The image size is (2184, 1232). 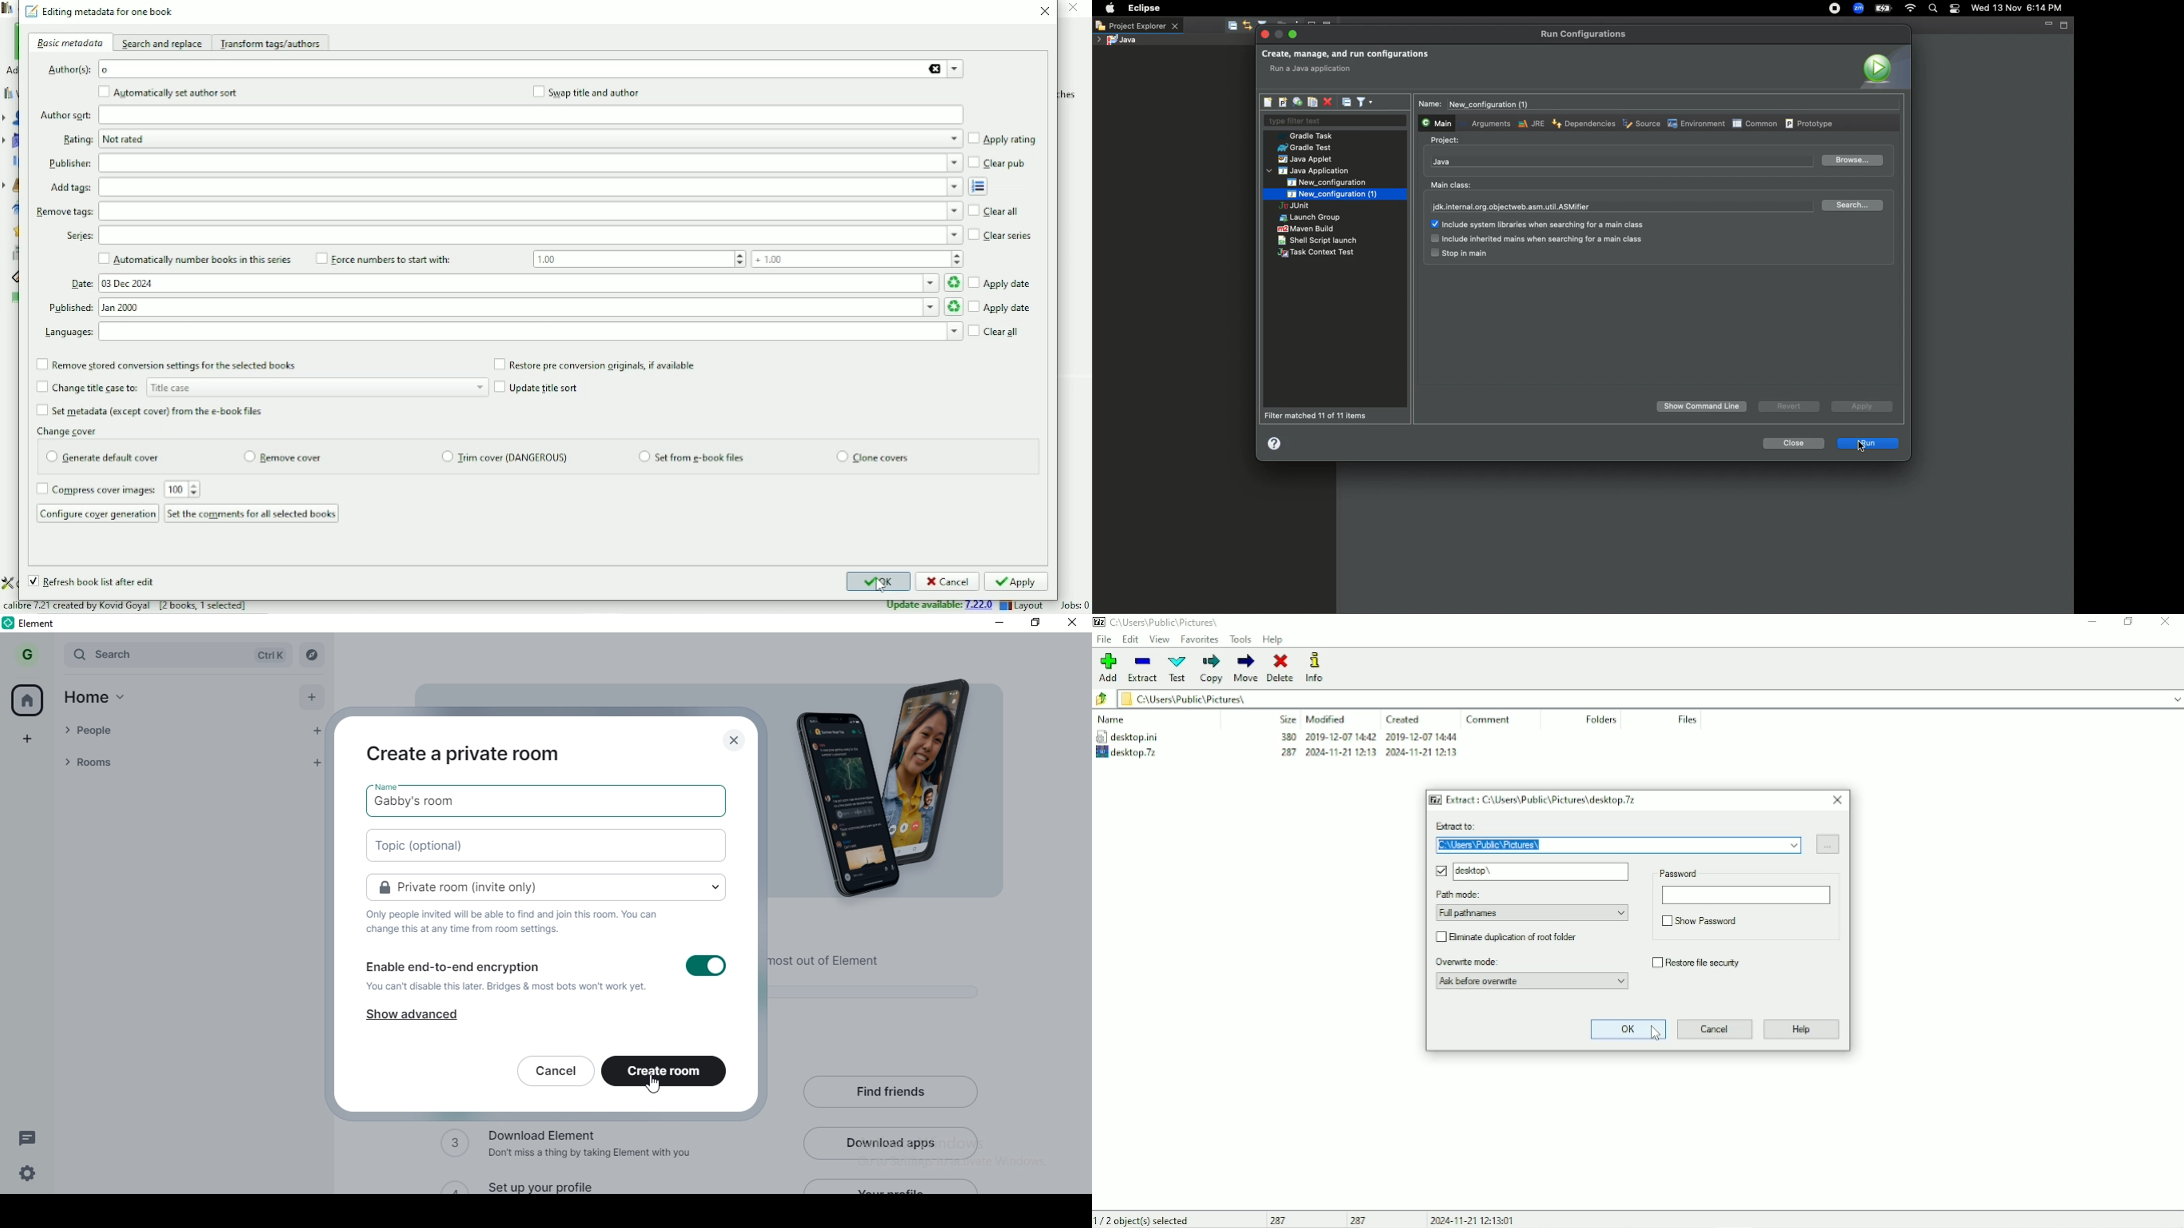 I want to click on Published, so click(x=529, y=307).